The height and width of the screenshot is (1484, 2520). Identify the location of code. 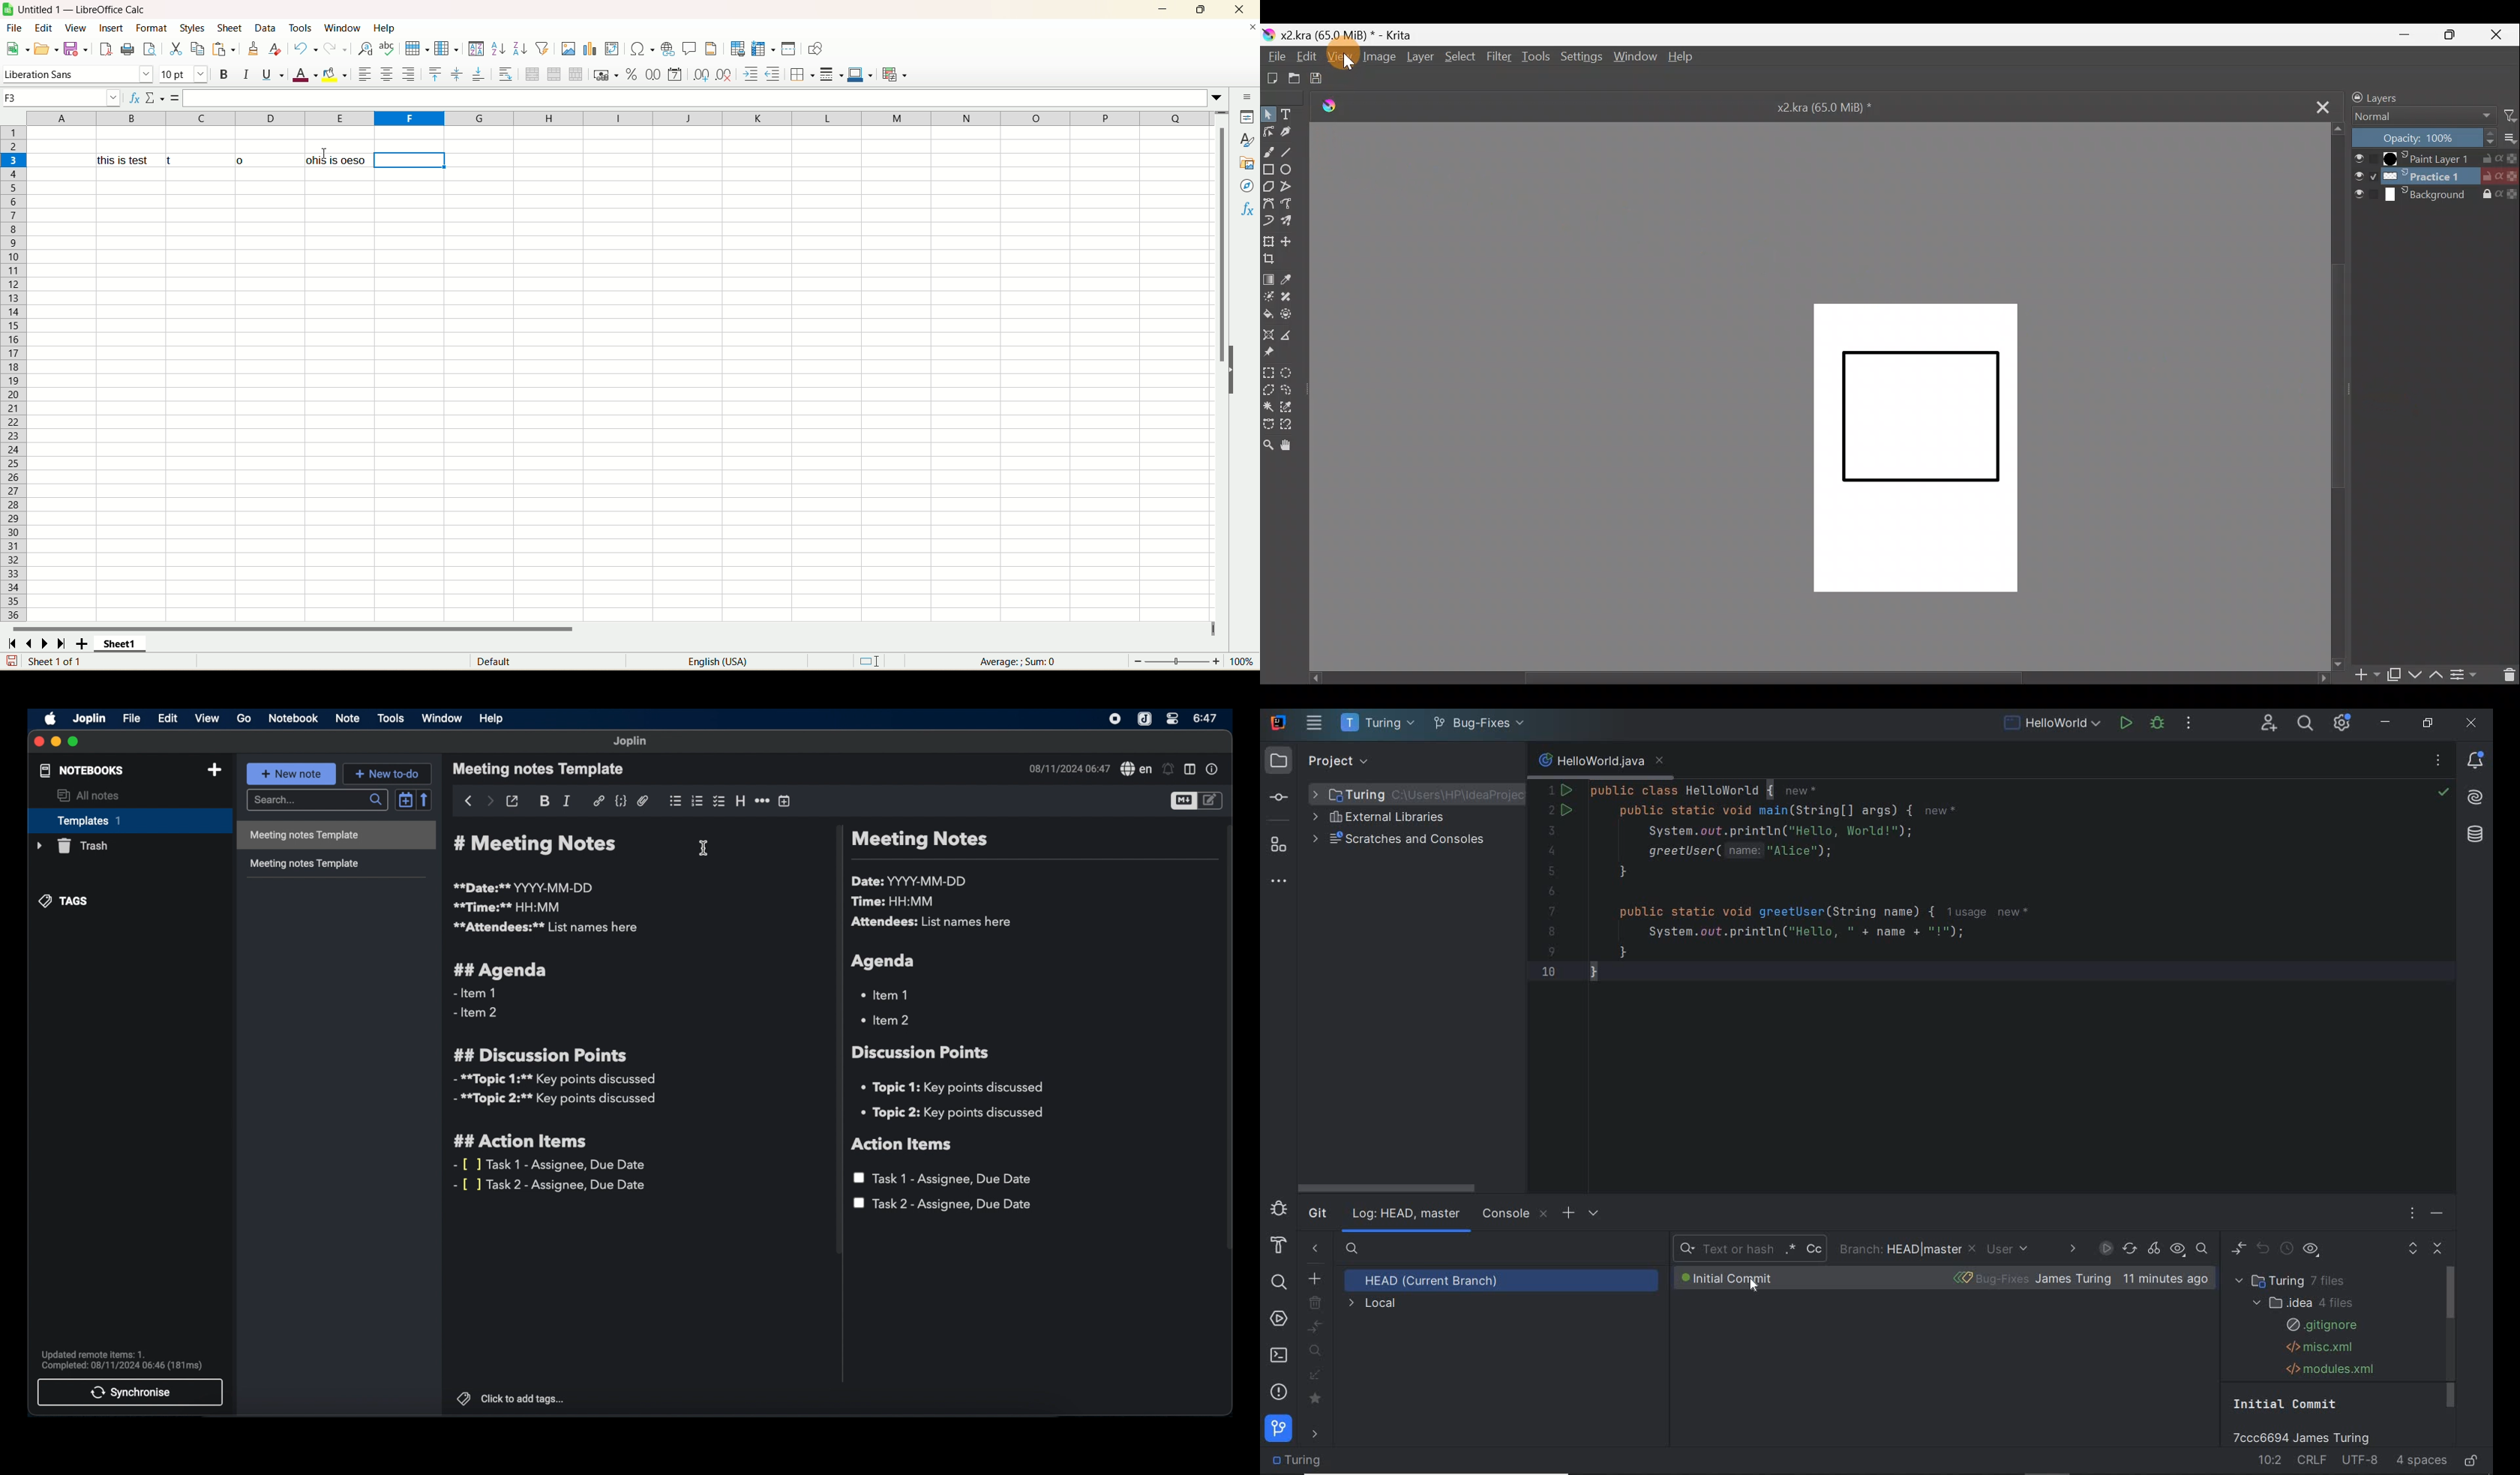
(621, 800).